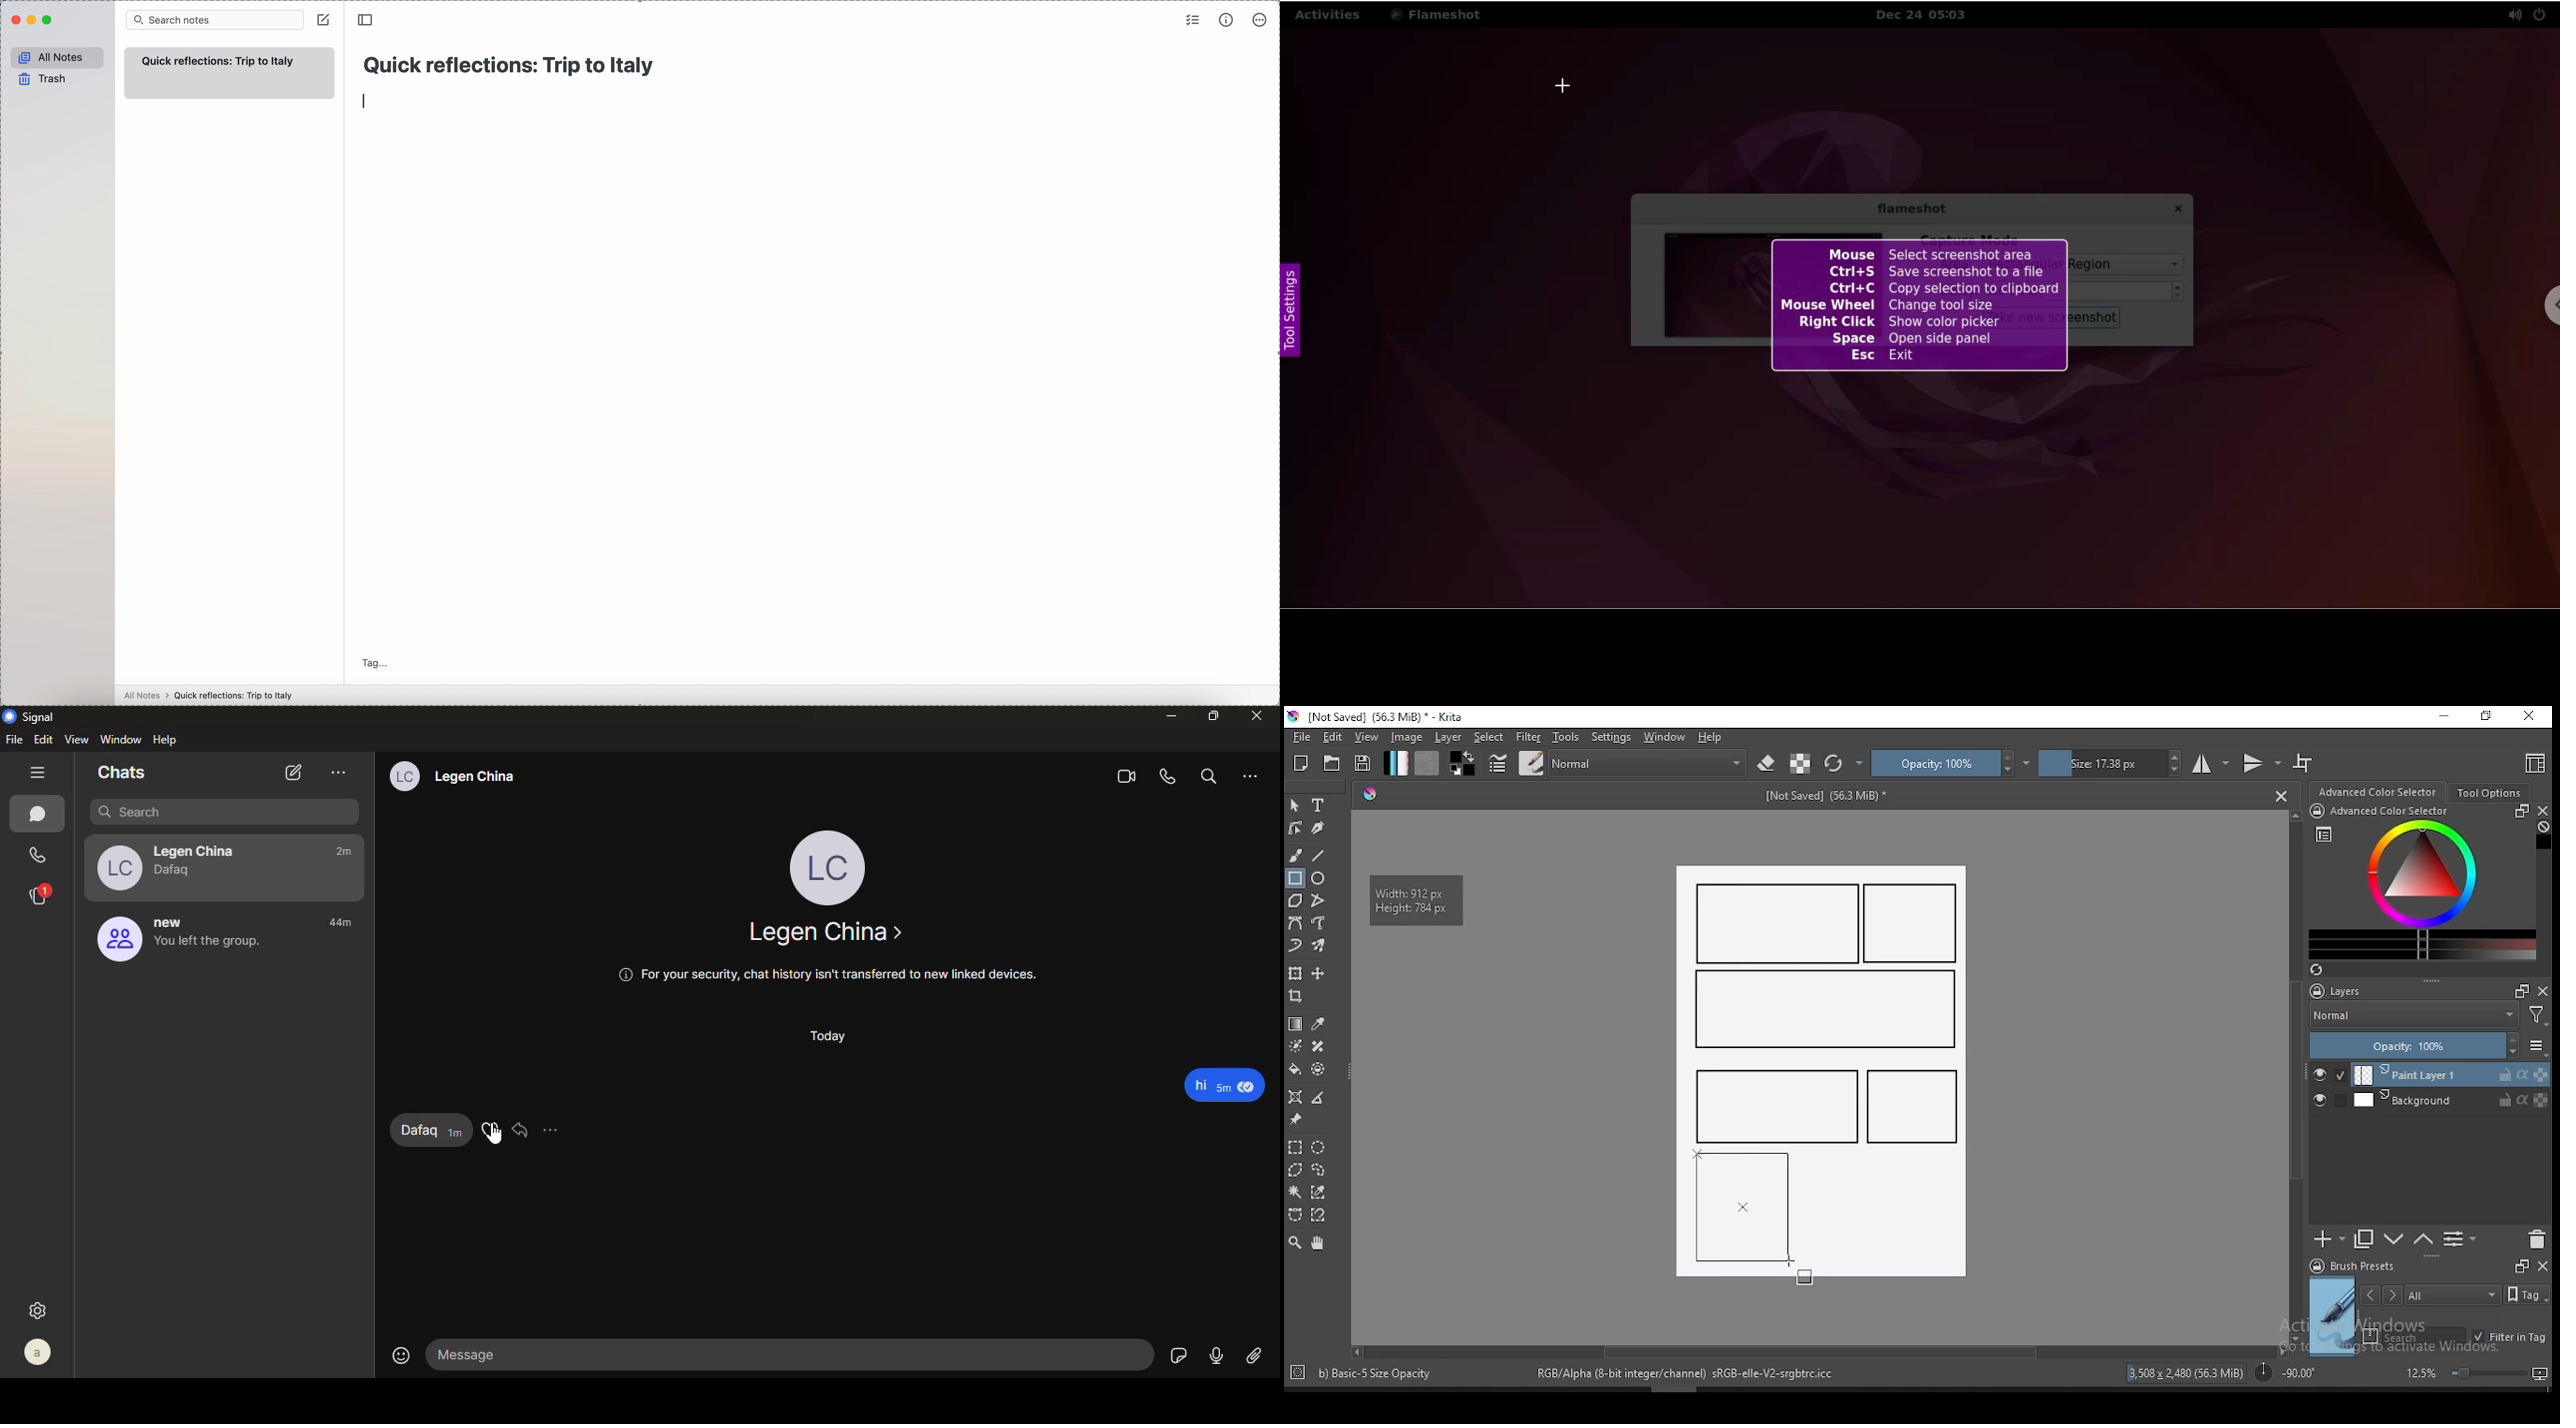 This screenshot has height=1428, width=2576. What do you see at coordinates (2477, 1372) in the screenshot?
I see `zoom level` at bounding box center [2477, 1372].